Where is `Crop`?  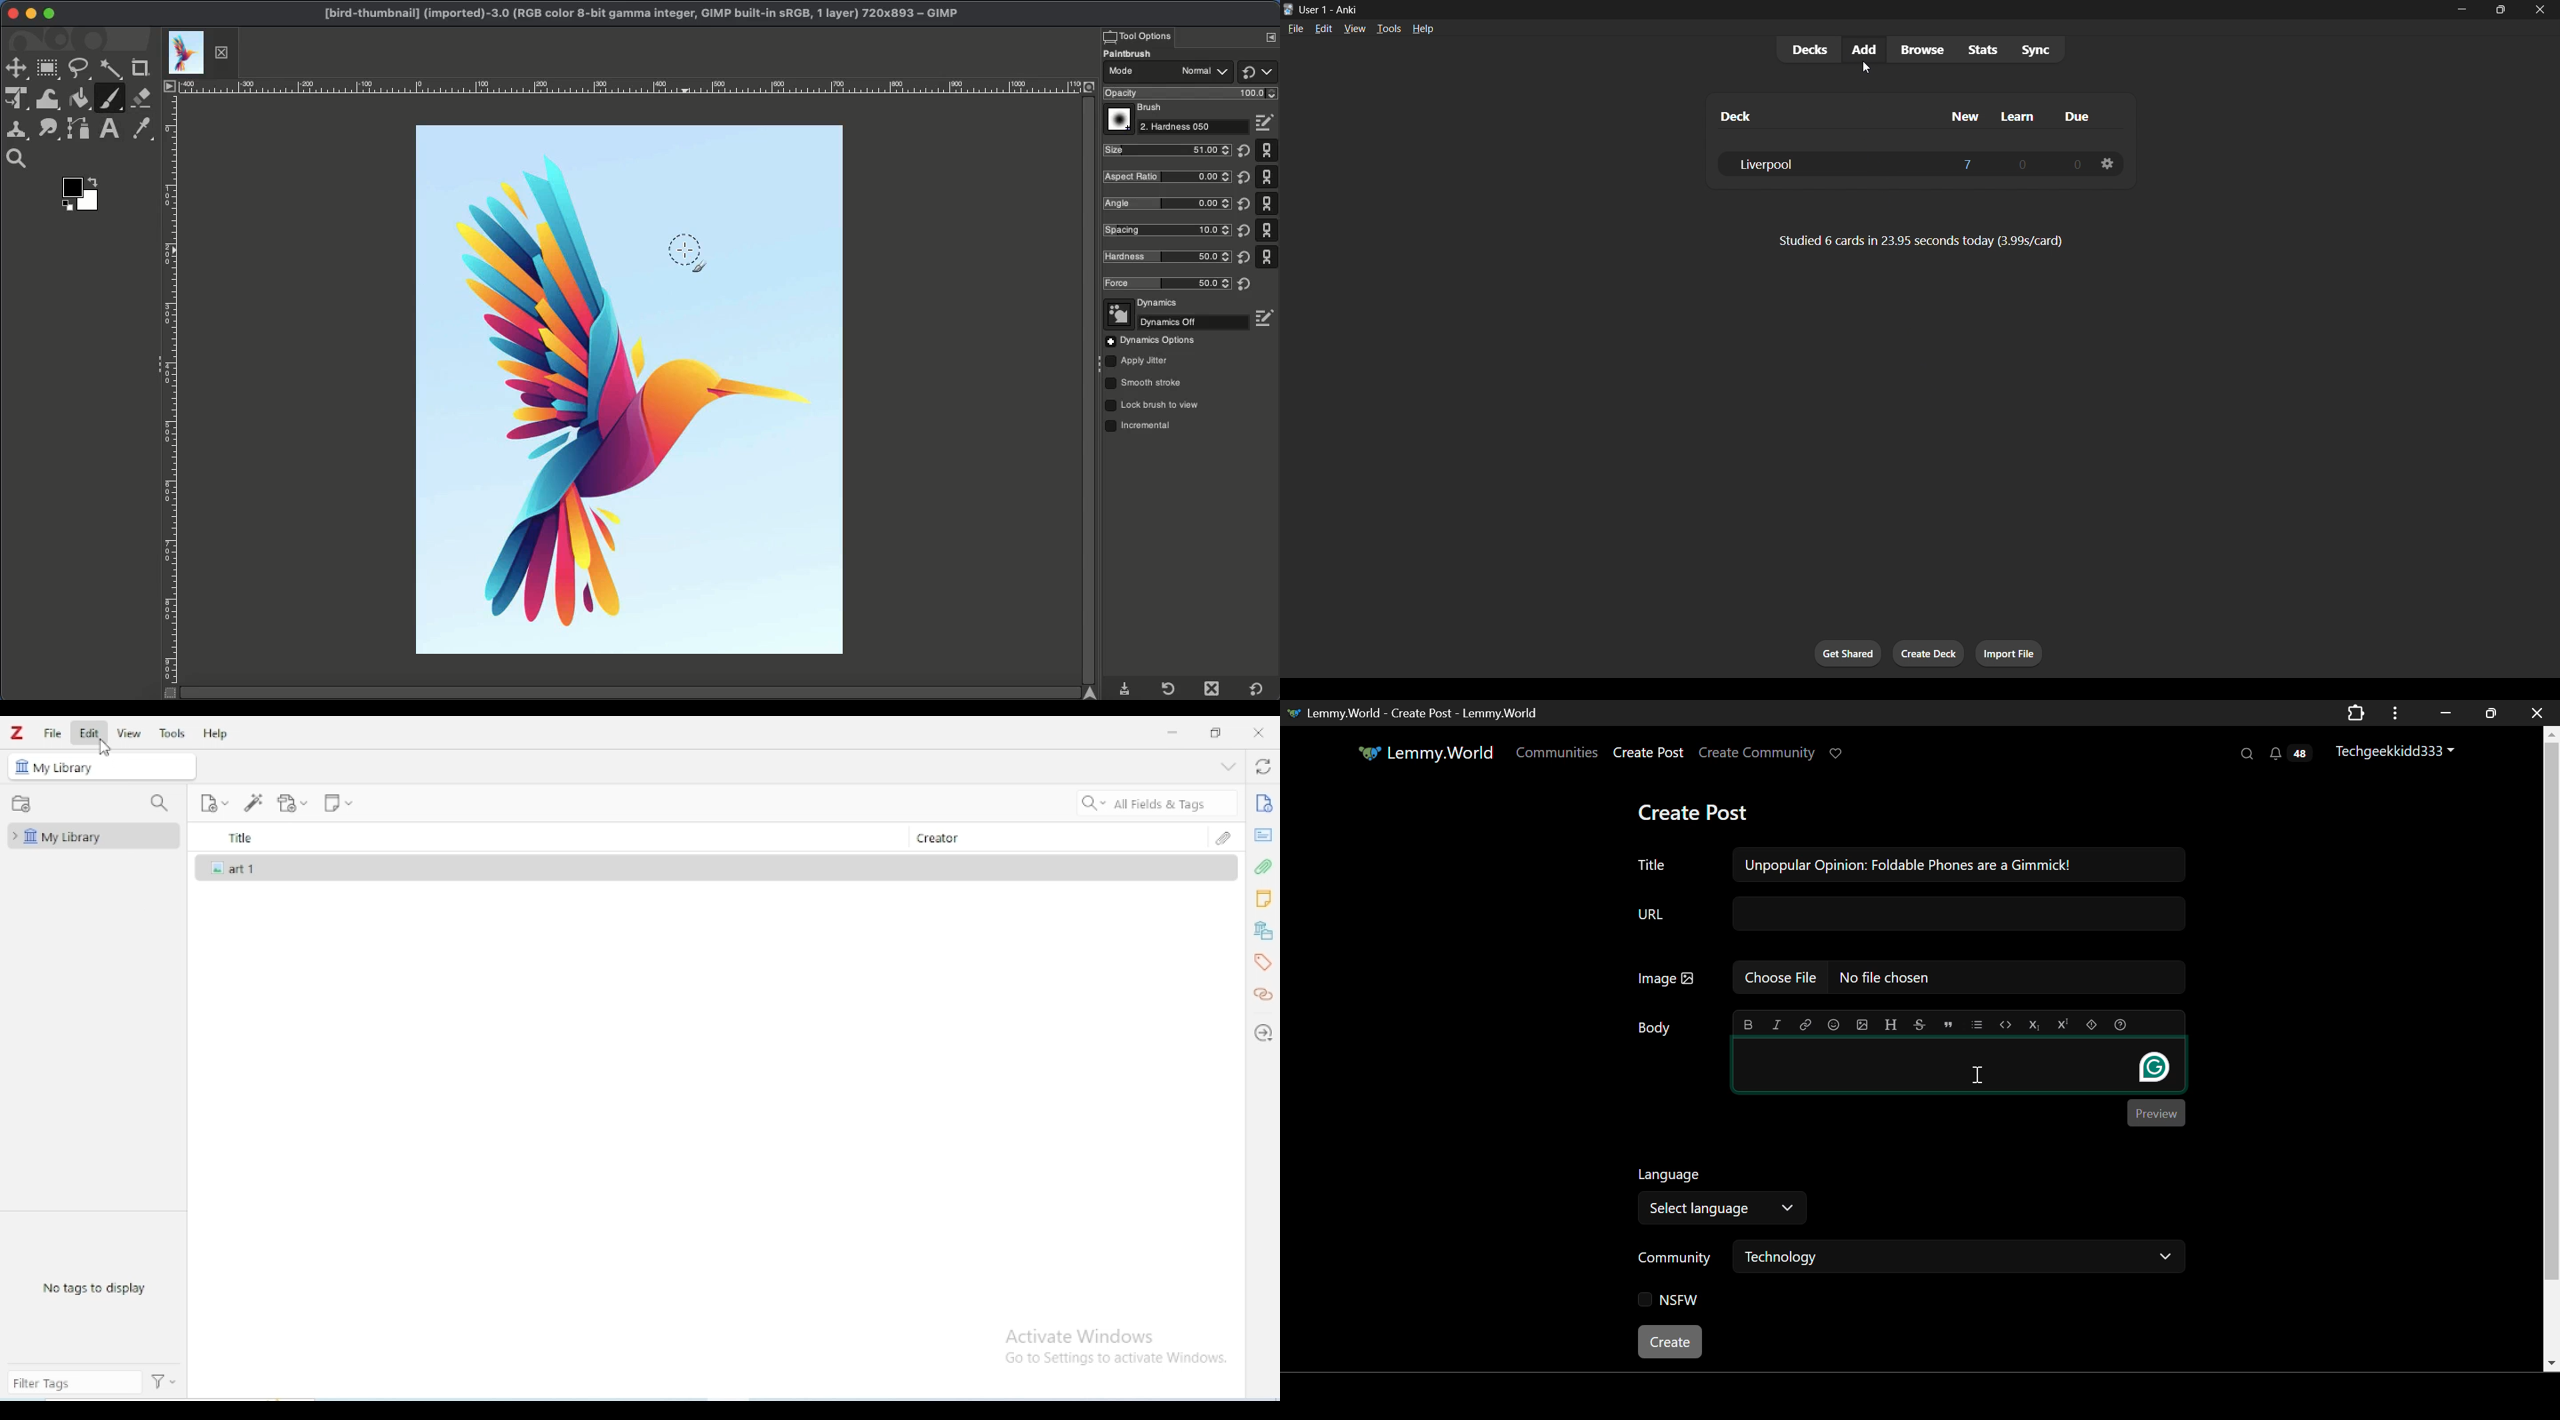 Crop is located at coordinates (141, 68).